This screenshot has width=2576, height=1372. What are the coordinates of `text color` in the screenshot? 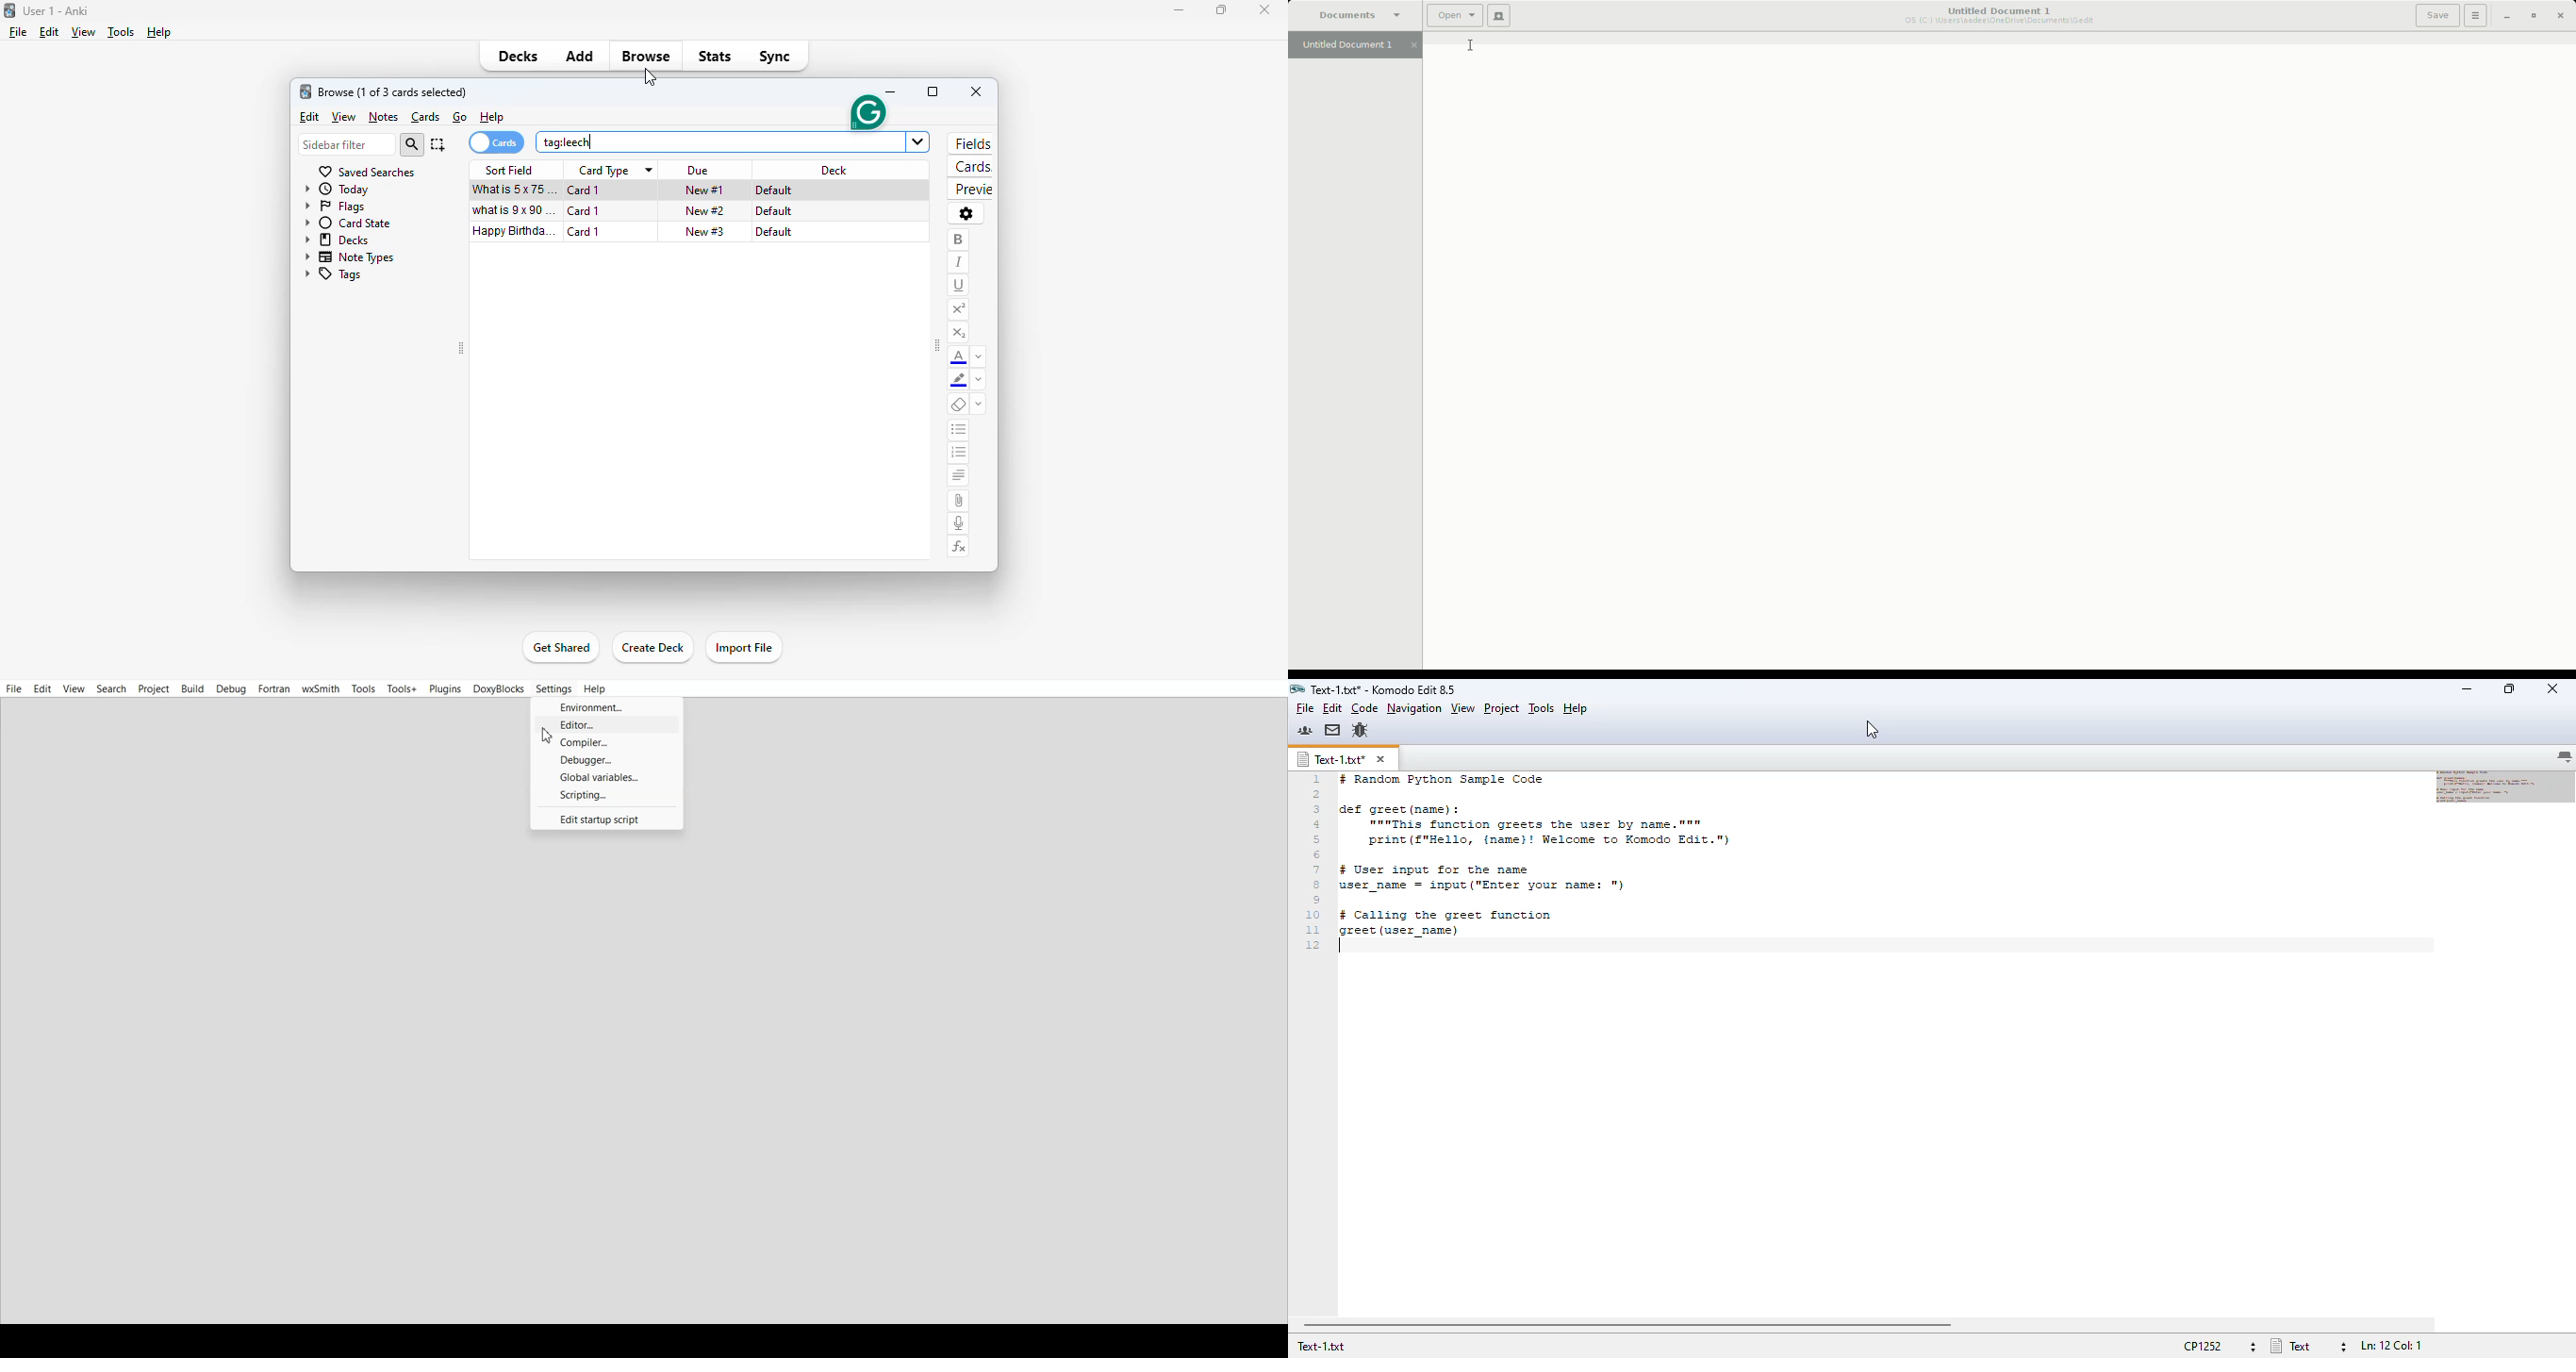 It's located at (960, 356).